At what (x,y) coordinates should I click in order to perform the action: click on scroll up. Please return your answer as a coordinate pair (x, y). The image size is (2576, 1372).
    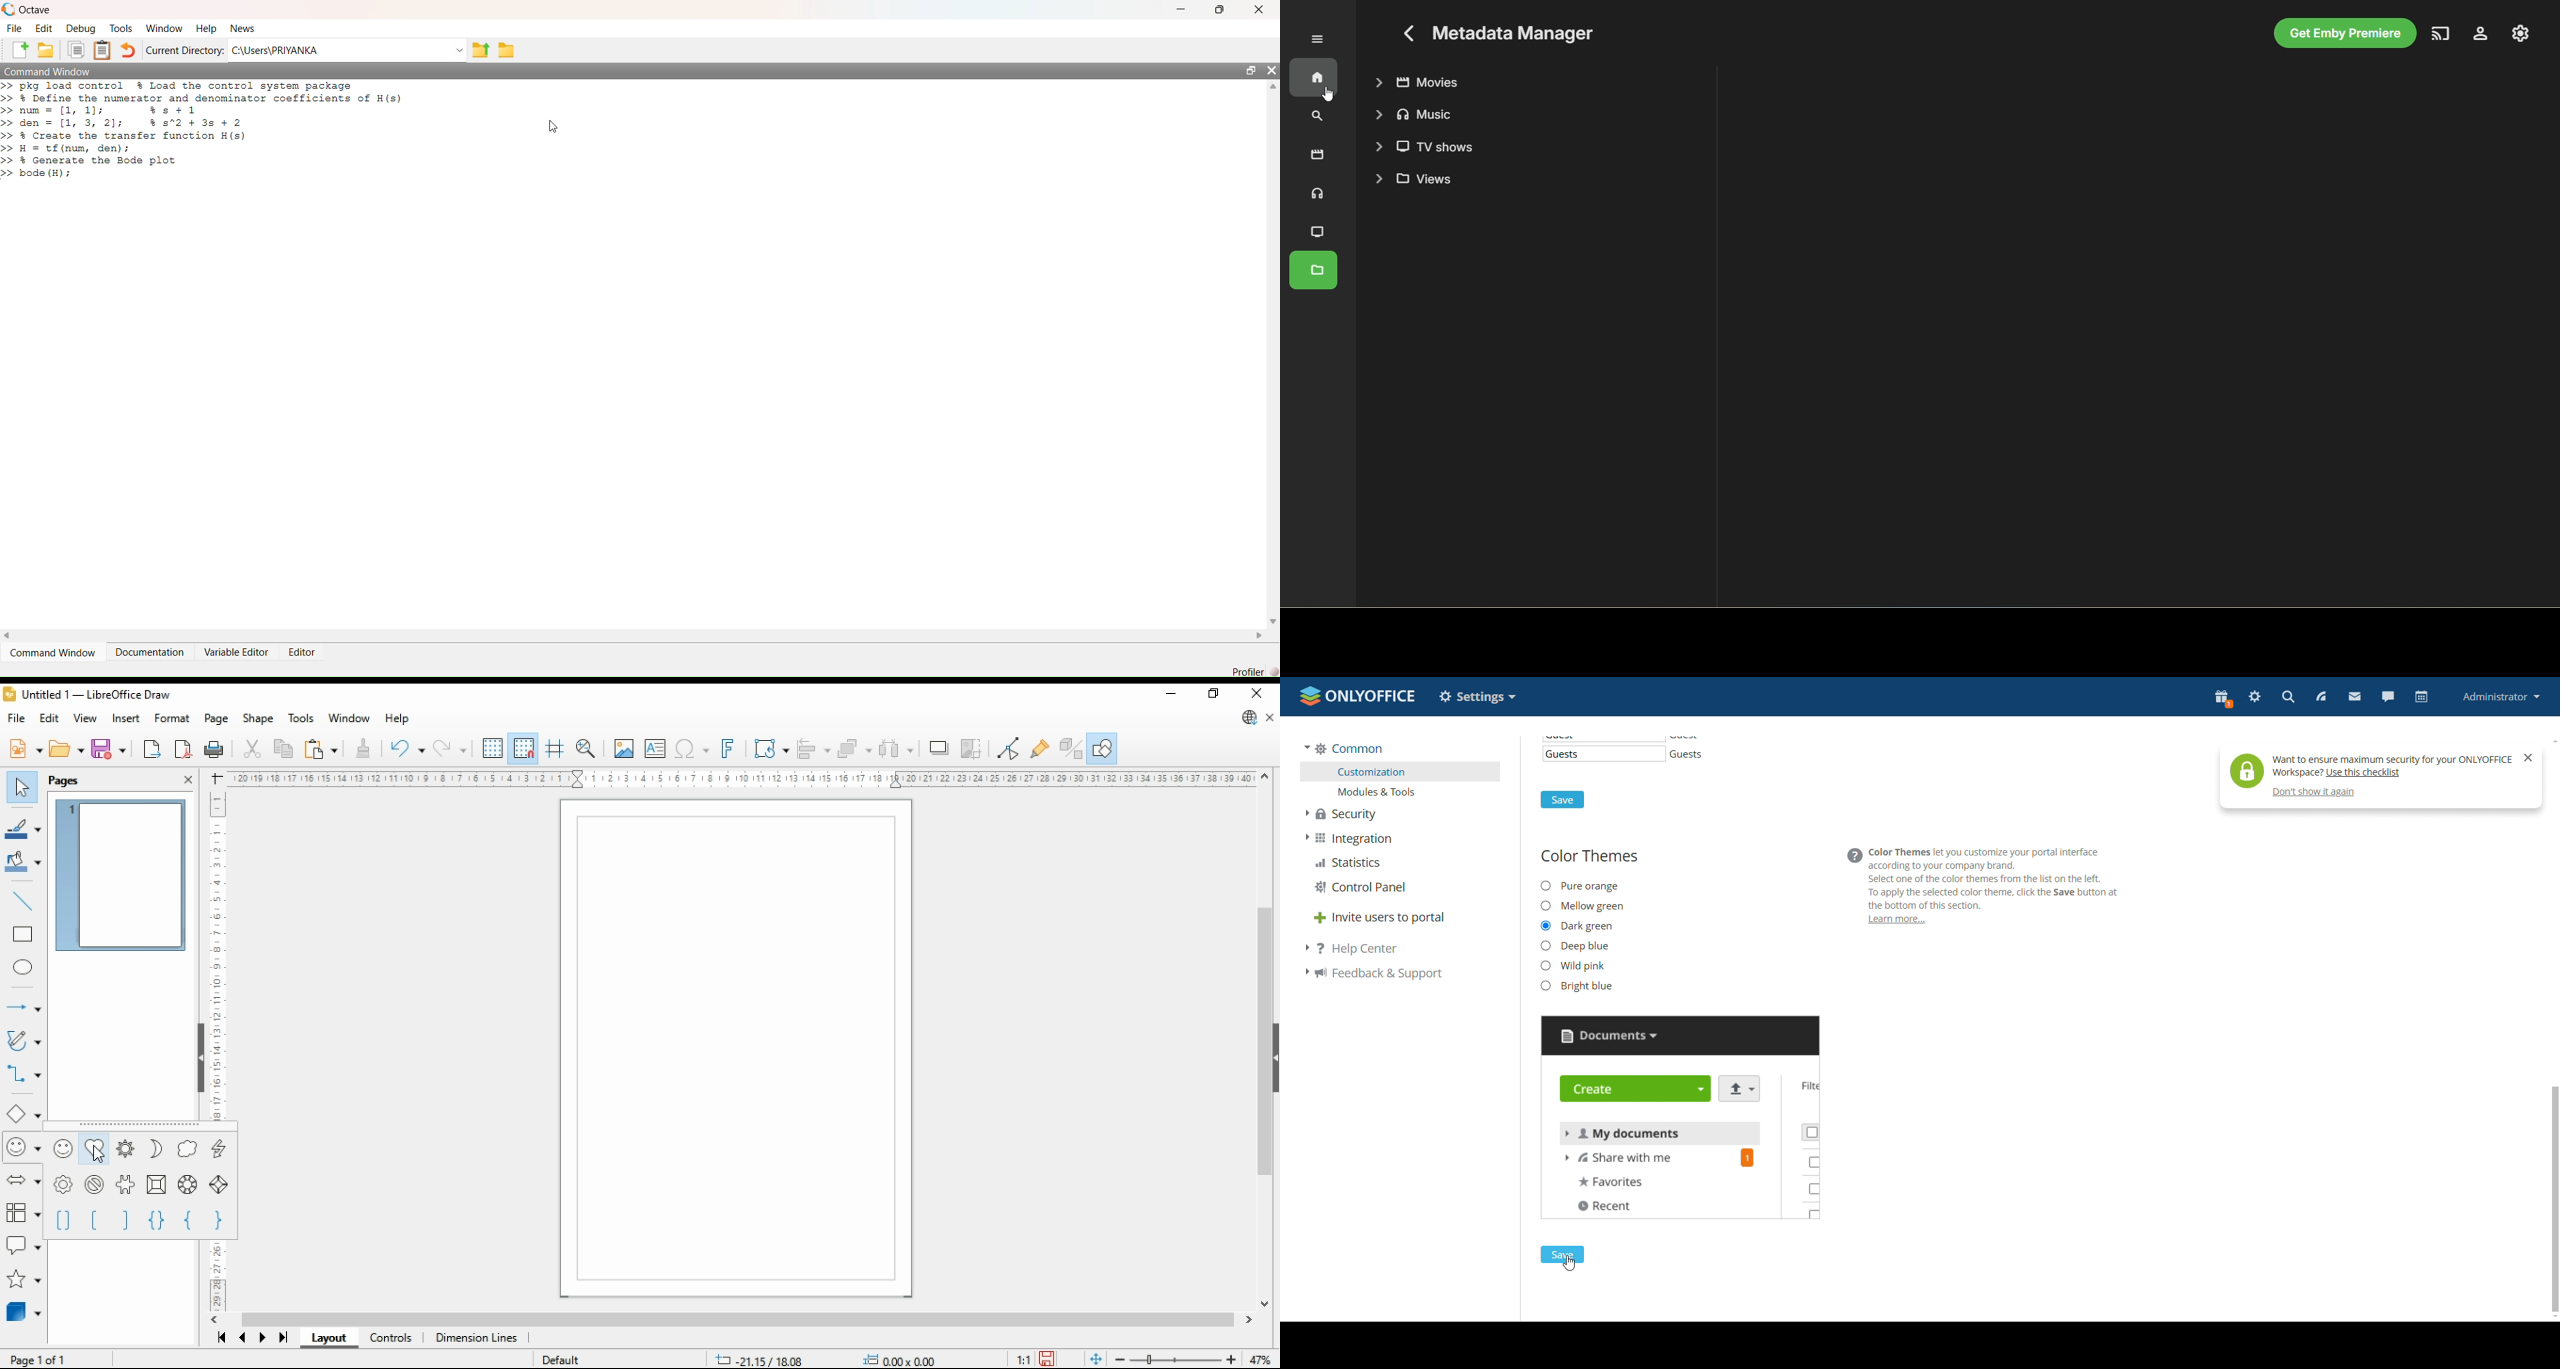
    Looking at the image, I should click on (2552, 739).